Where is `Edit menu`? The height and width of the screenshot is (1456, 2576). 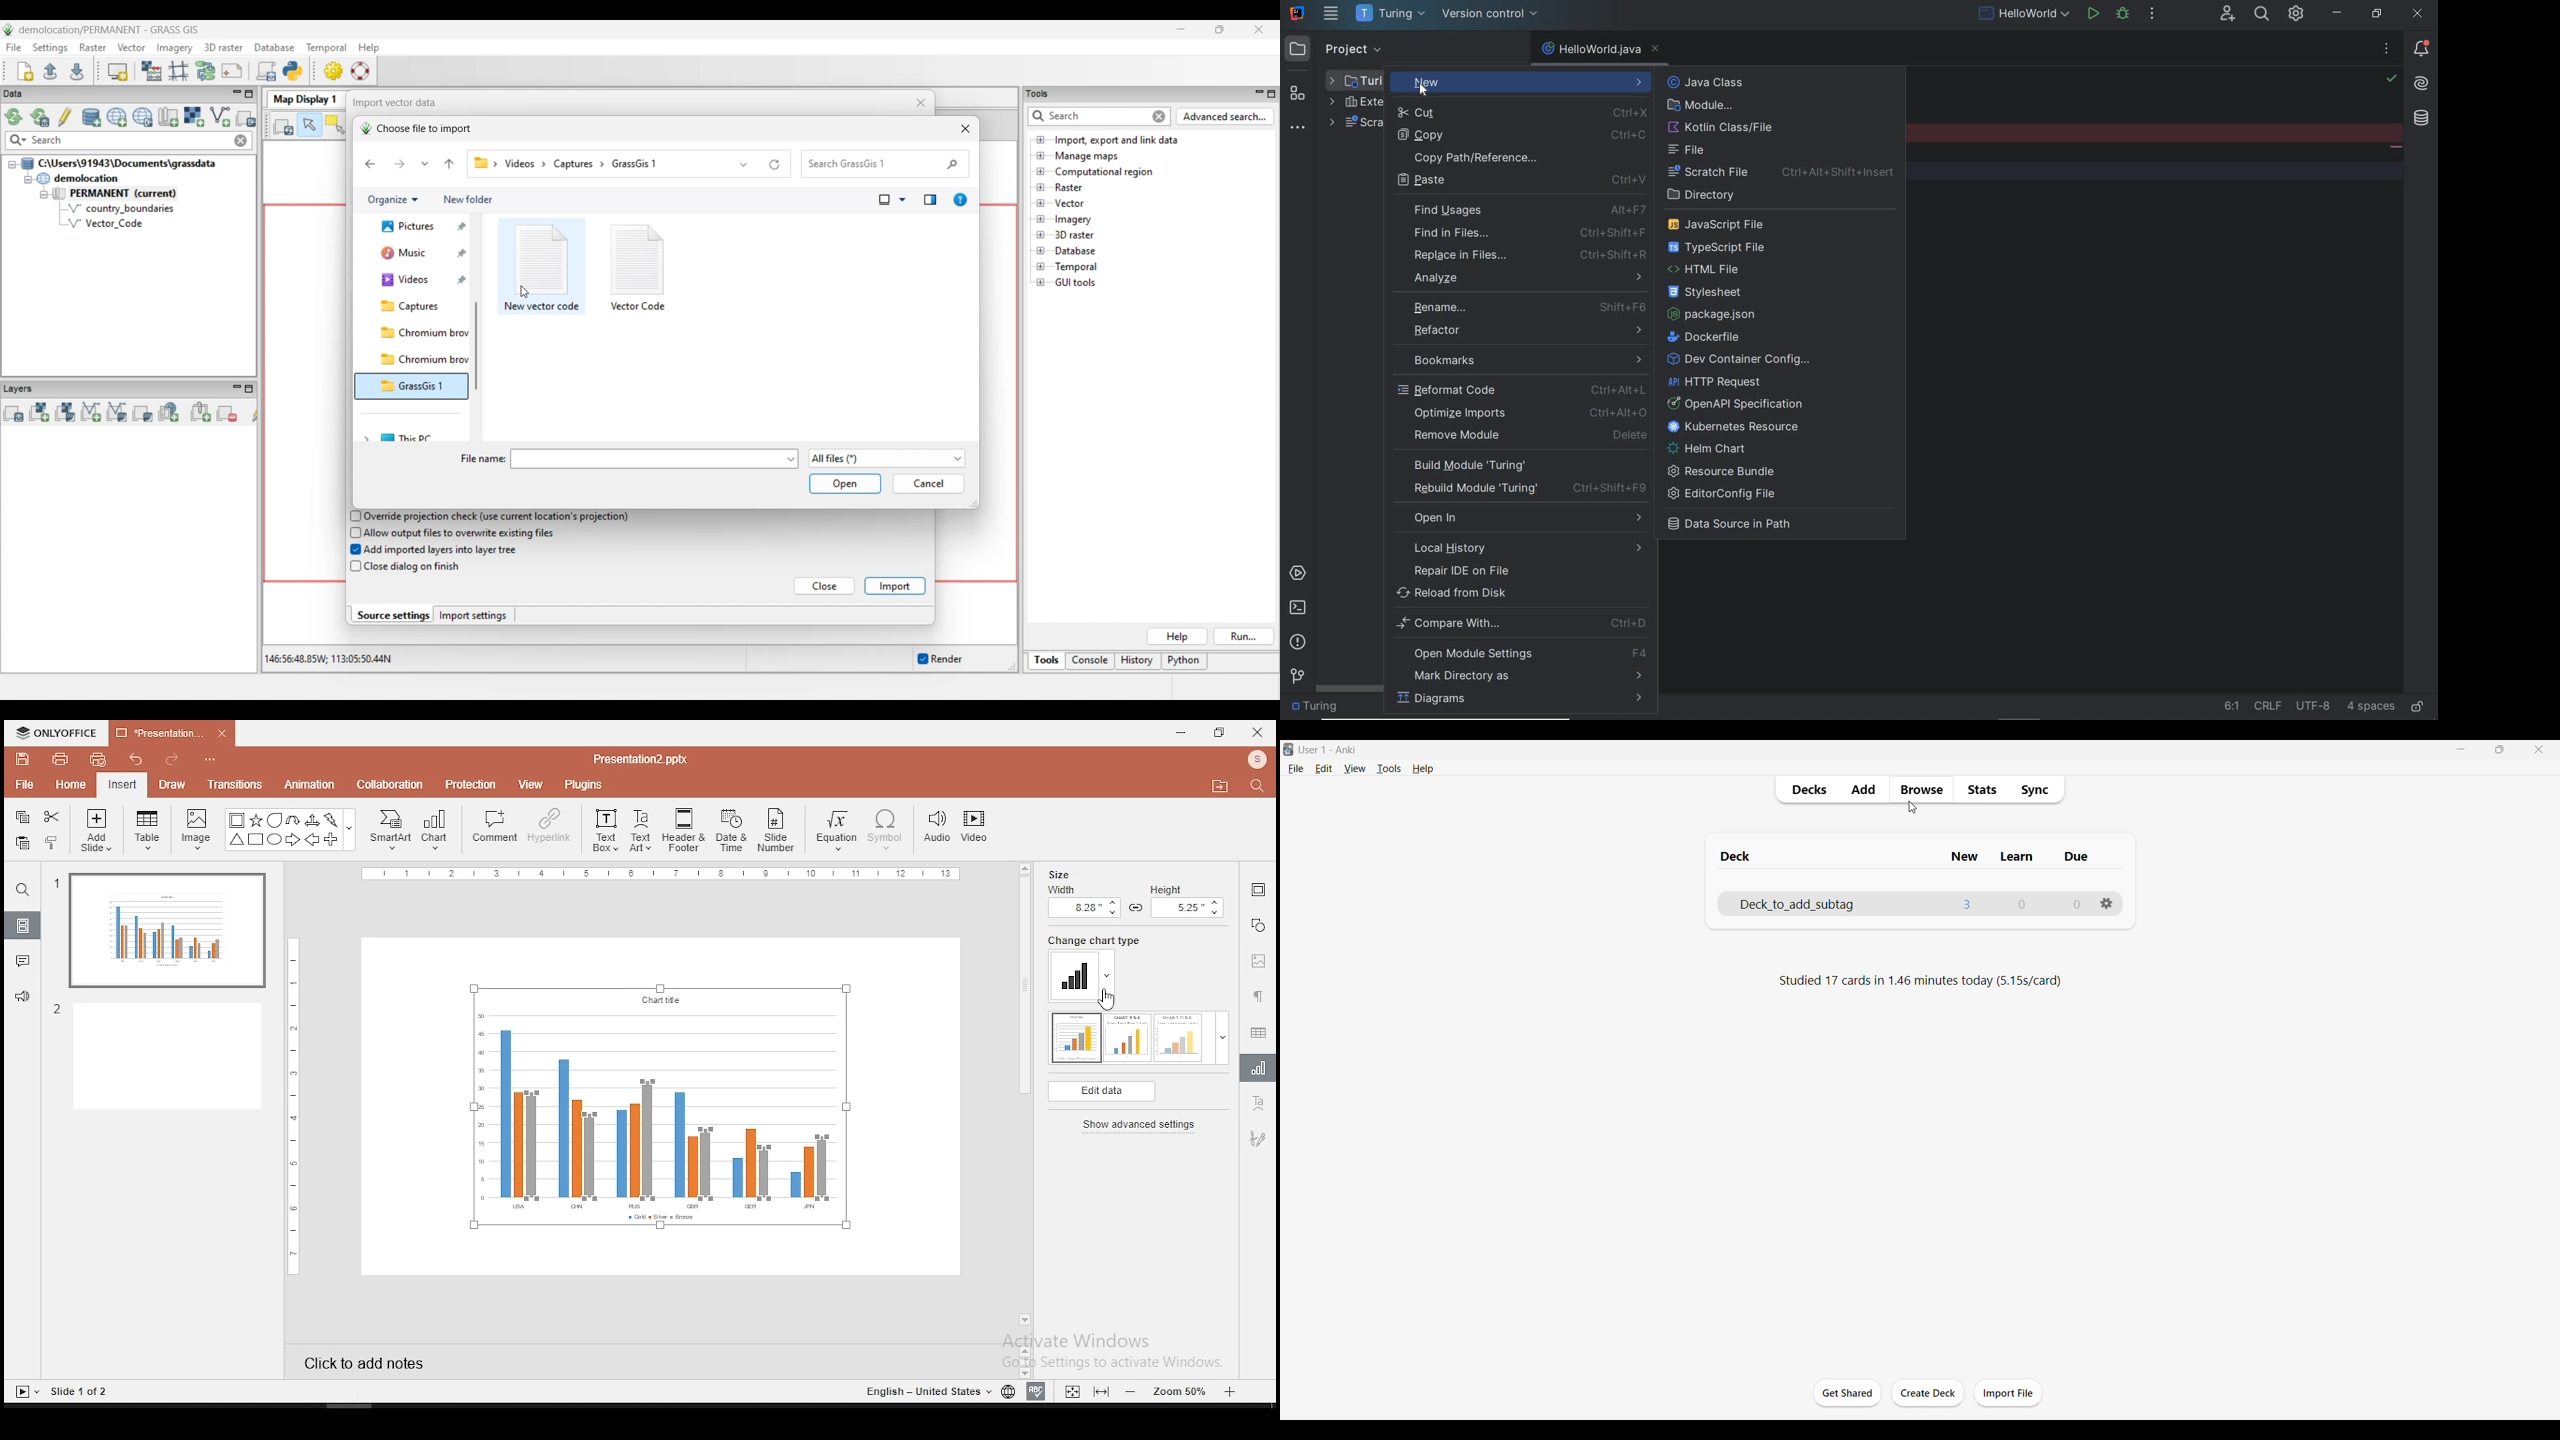 Edit menu is located at coordinates (1324, 768).